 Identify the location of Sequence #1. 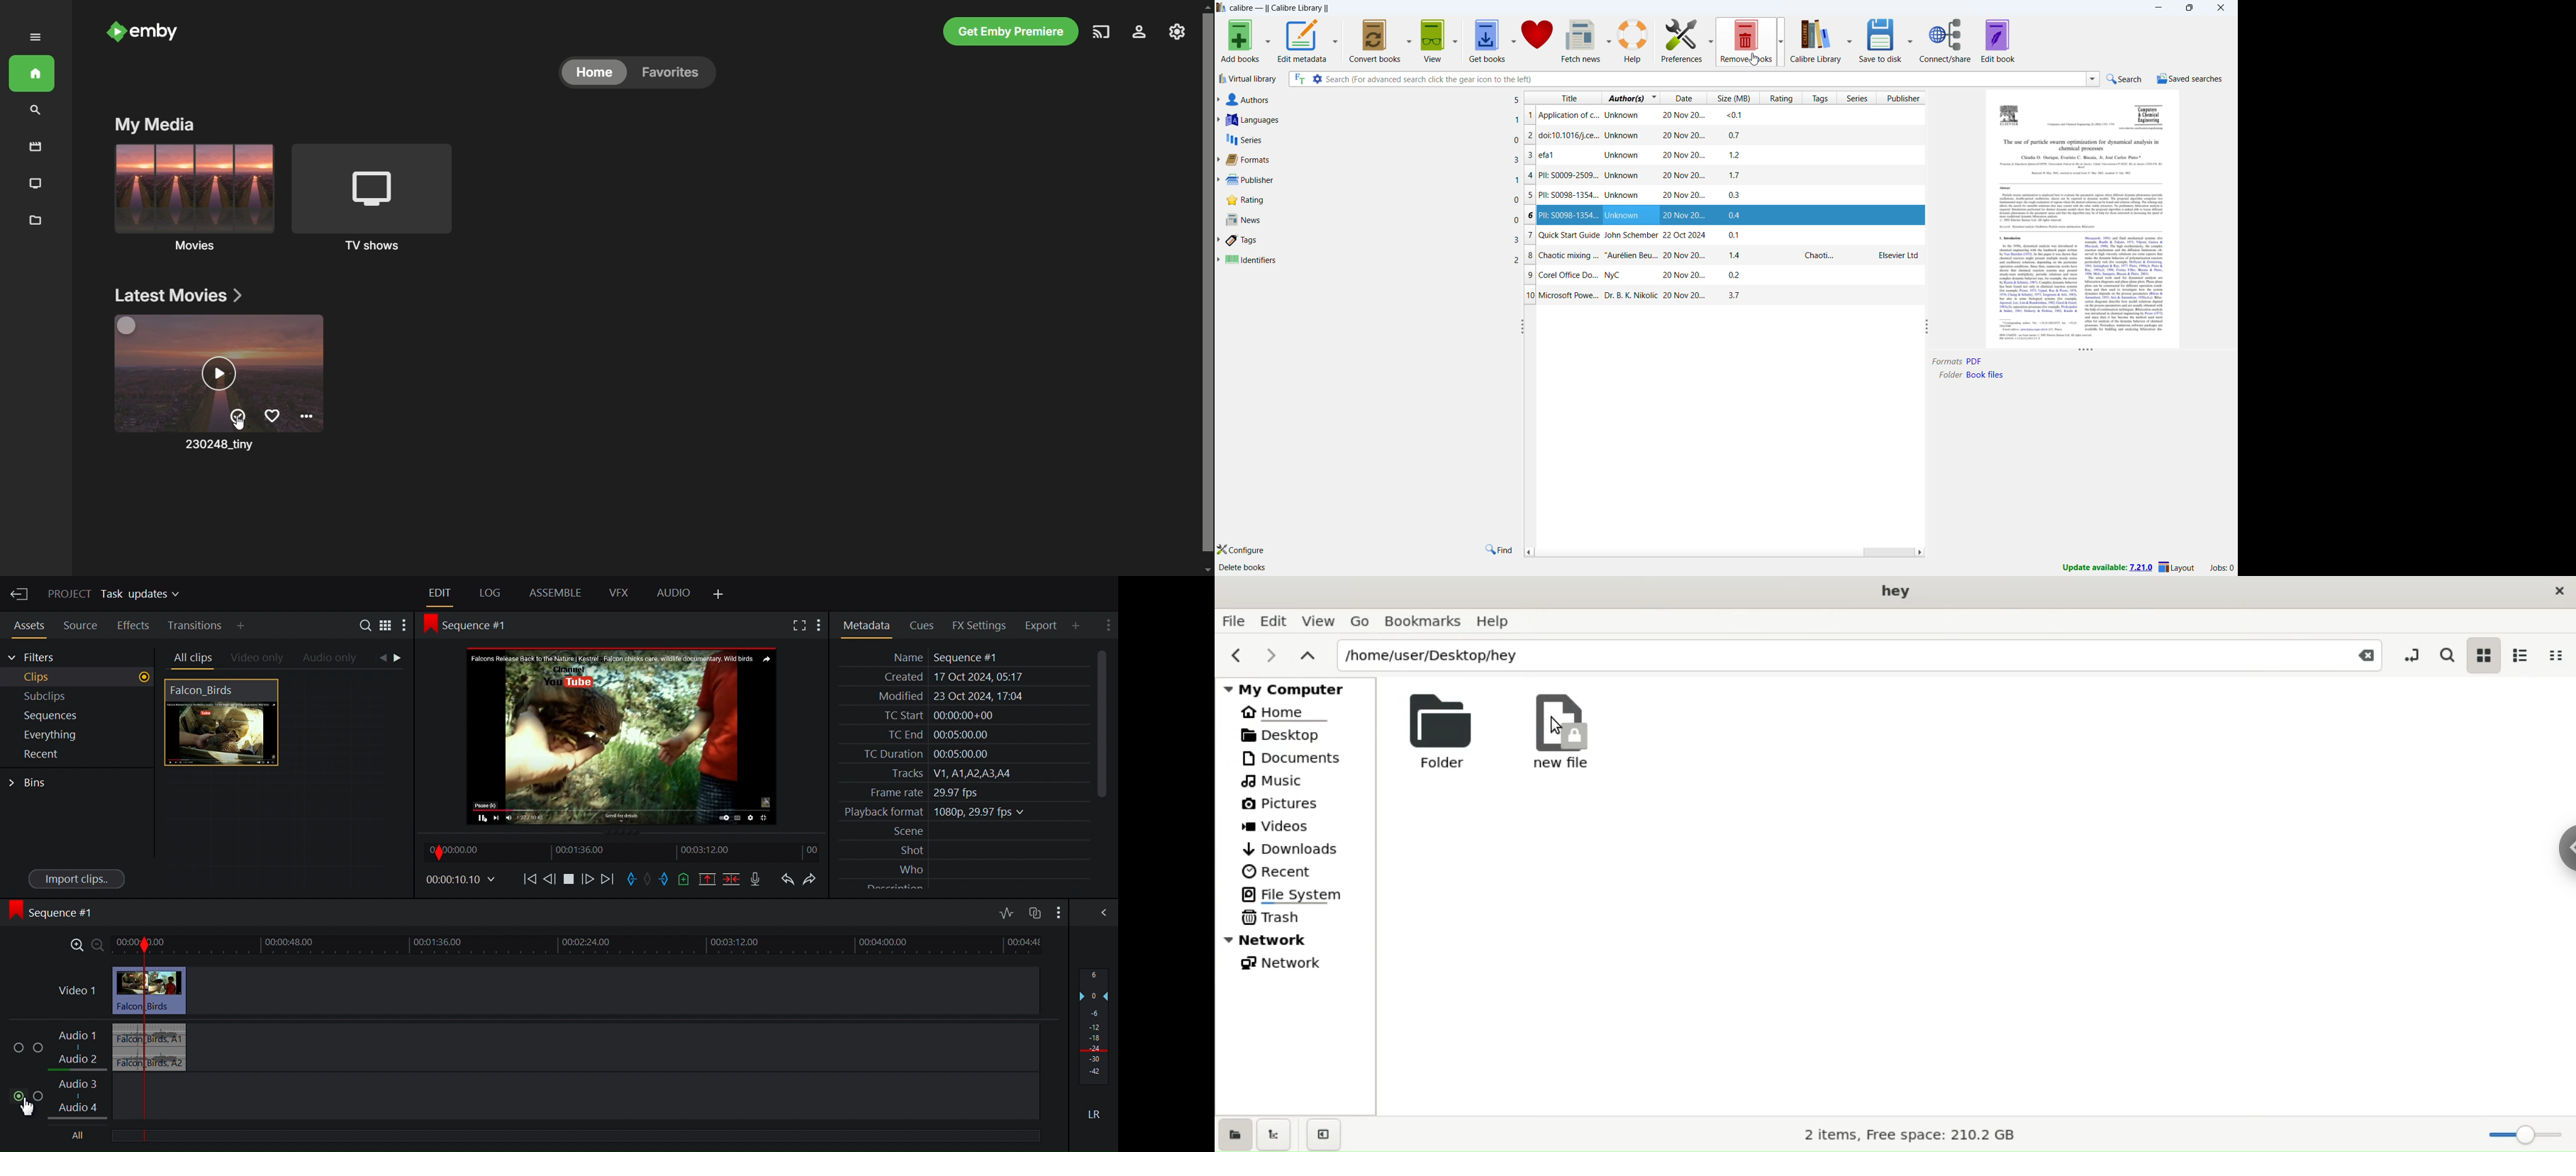
(55, 912).